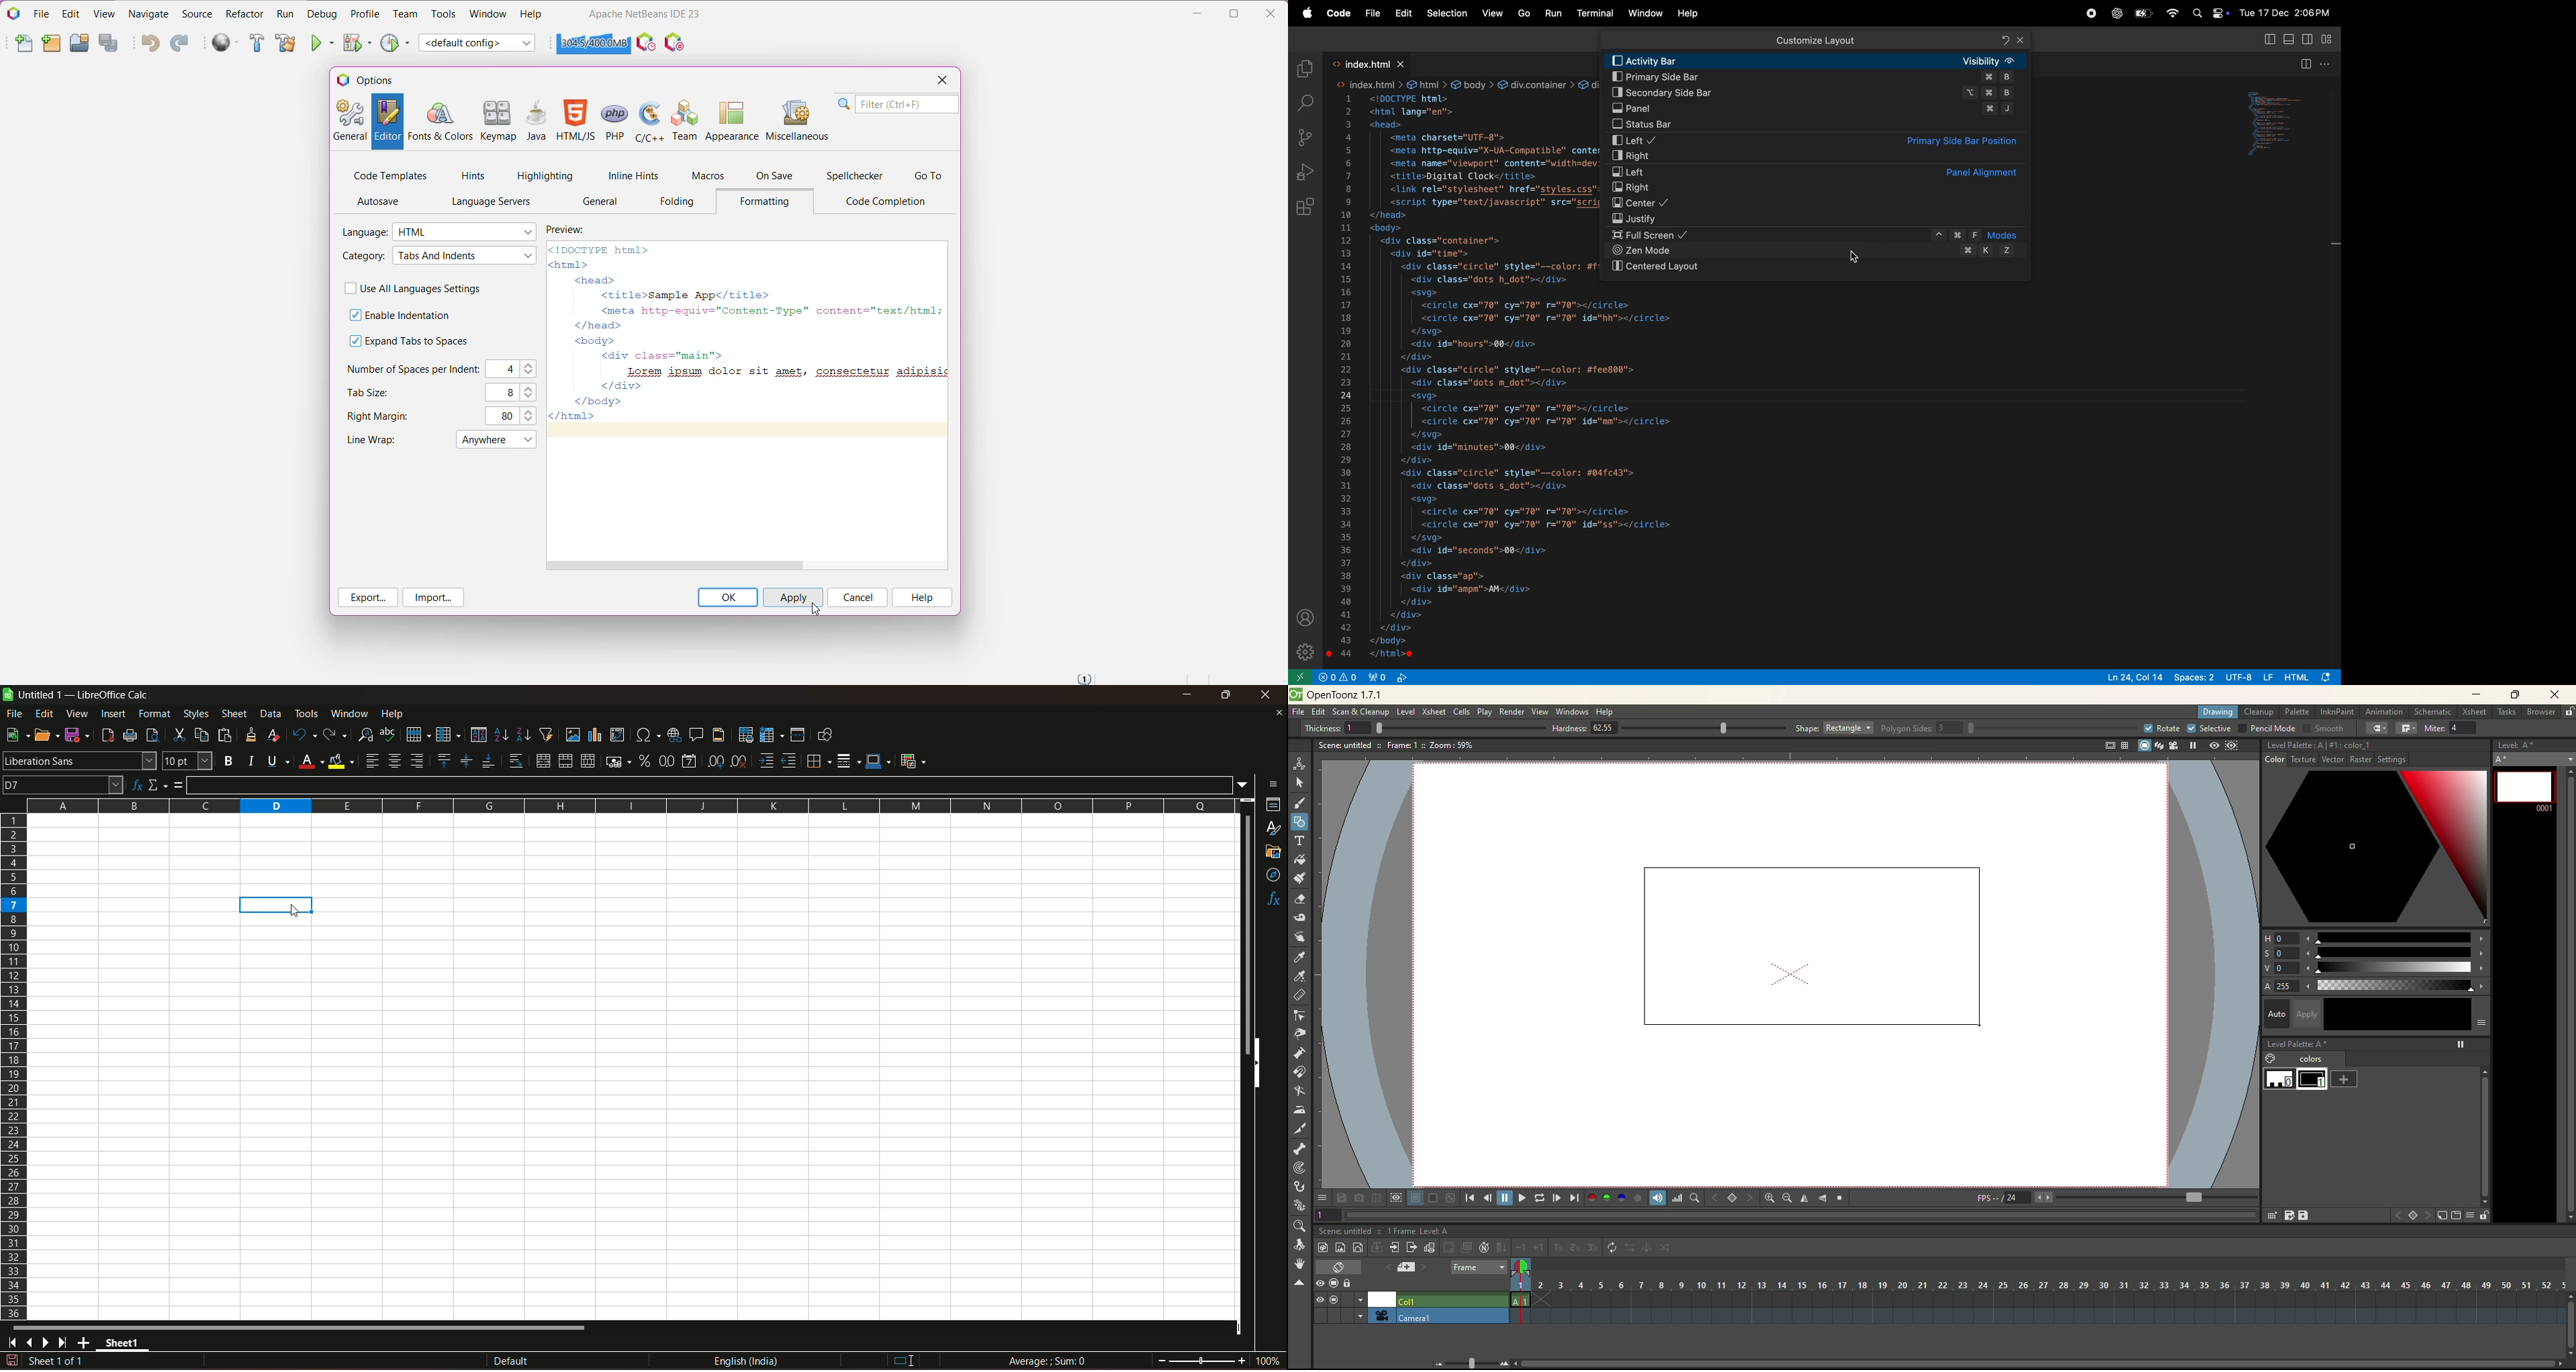 The image size is (2576, 1372). Describe the element at coordinates (905, 1361) in the screenshot. I see `I beam cursor` at that location.